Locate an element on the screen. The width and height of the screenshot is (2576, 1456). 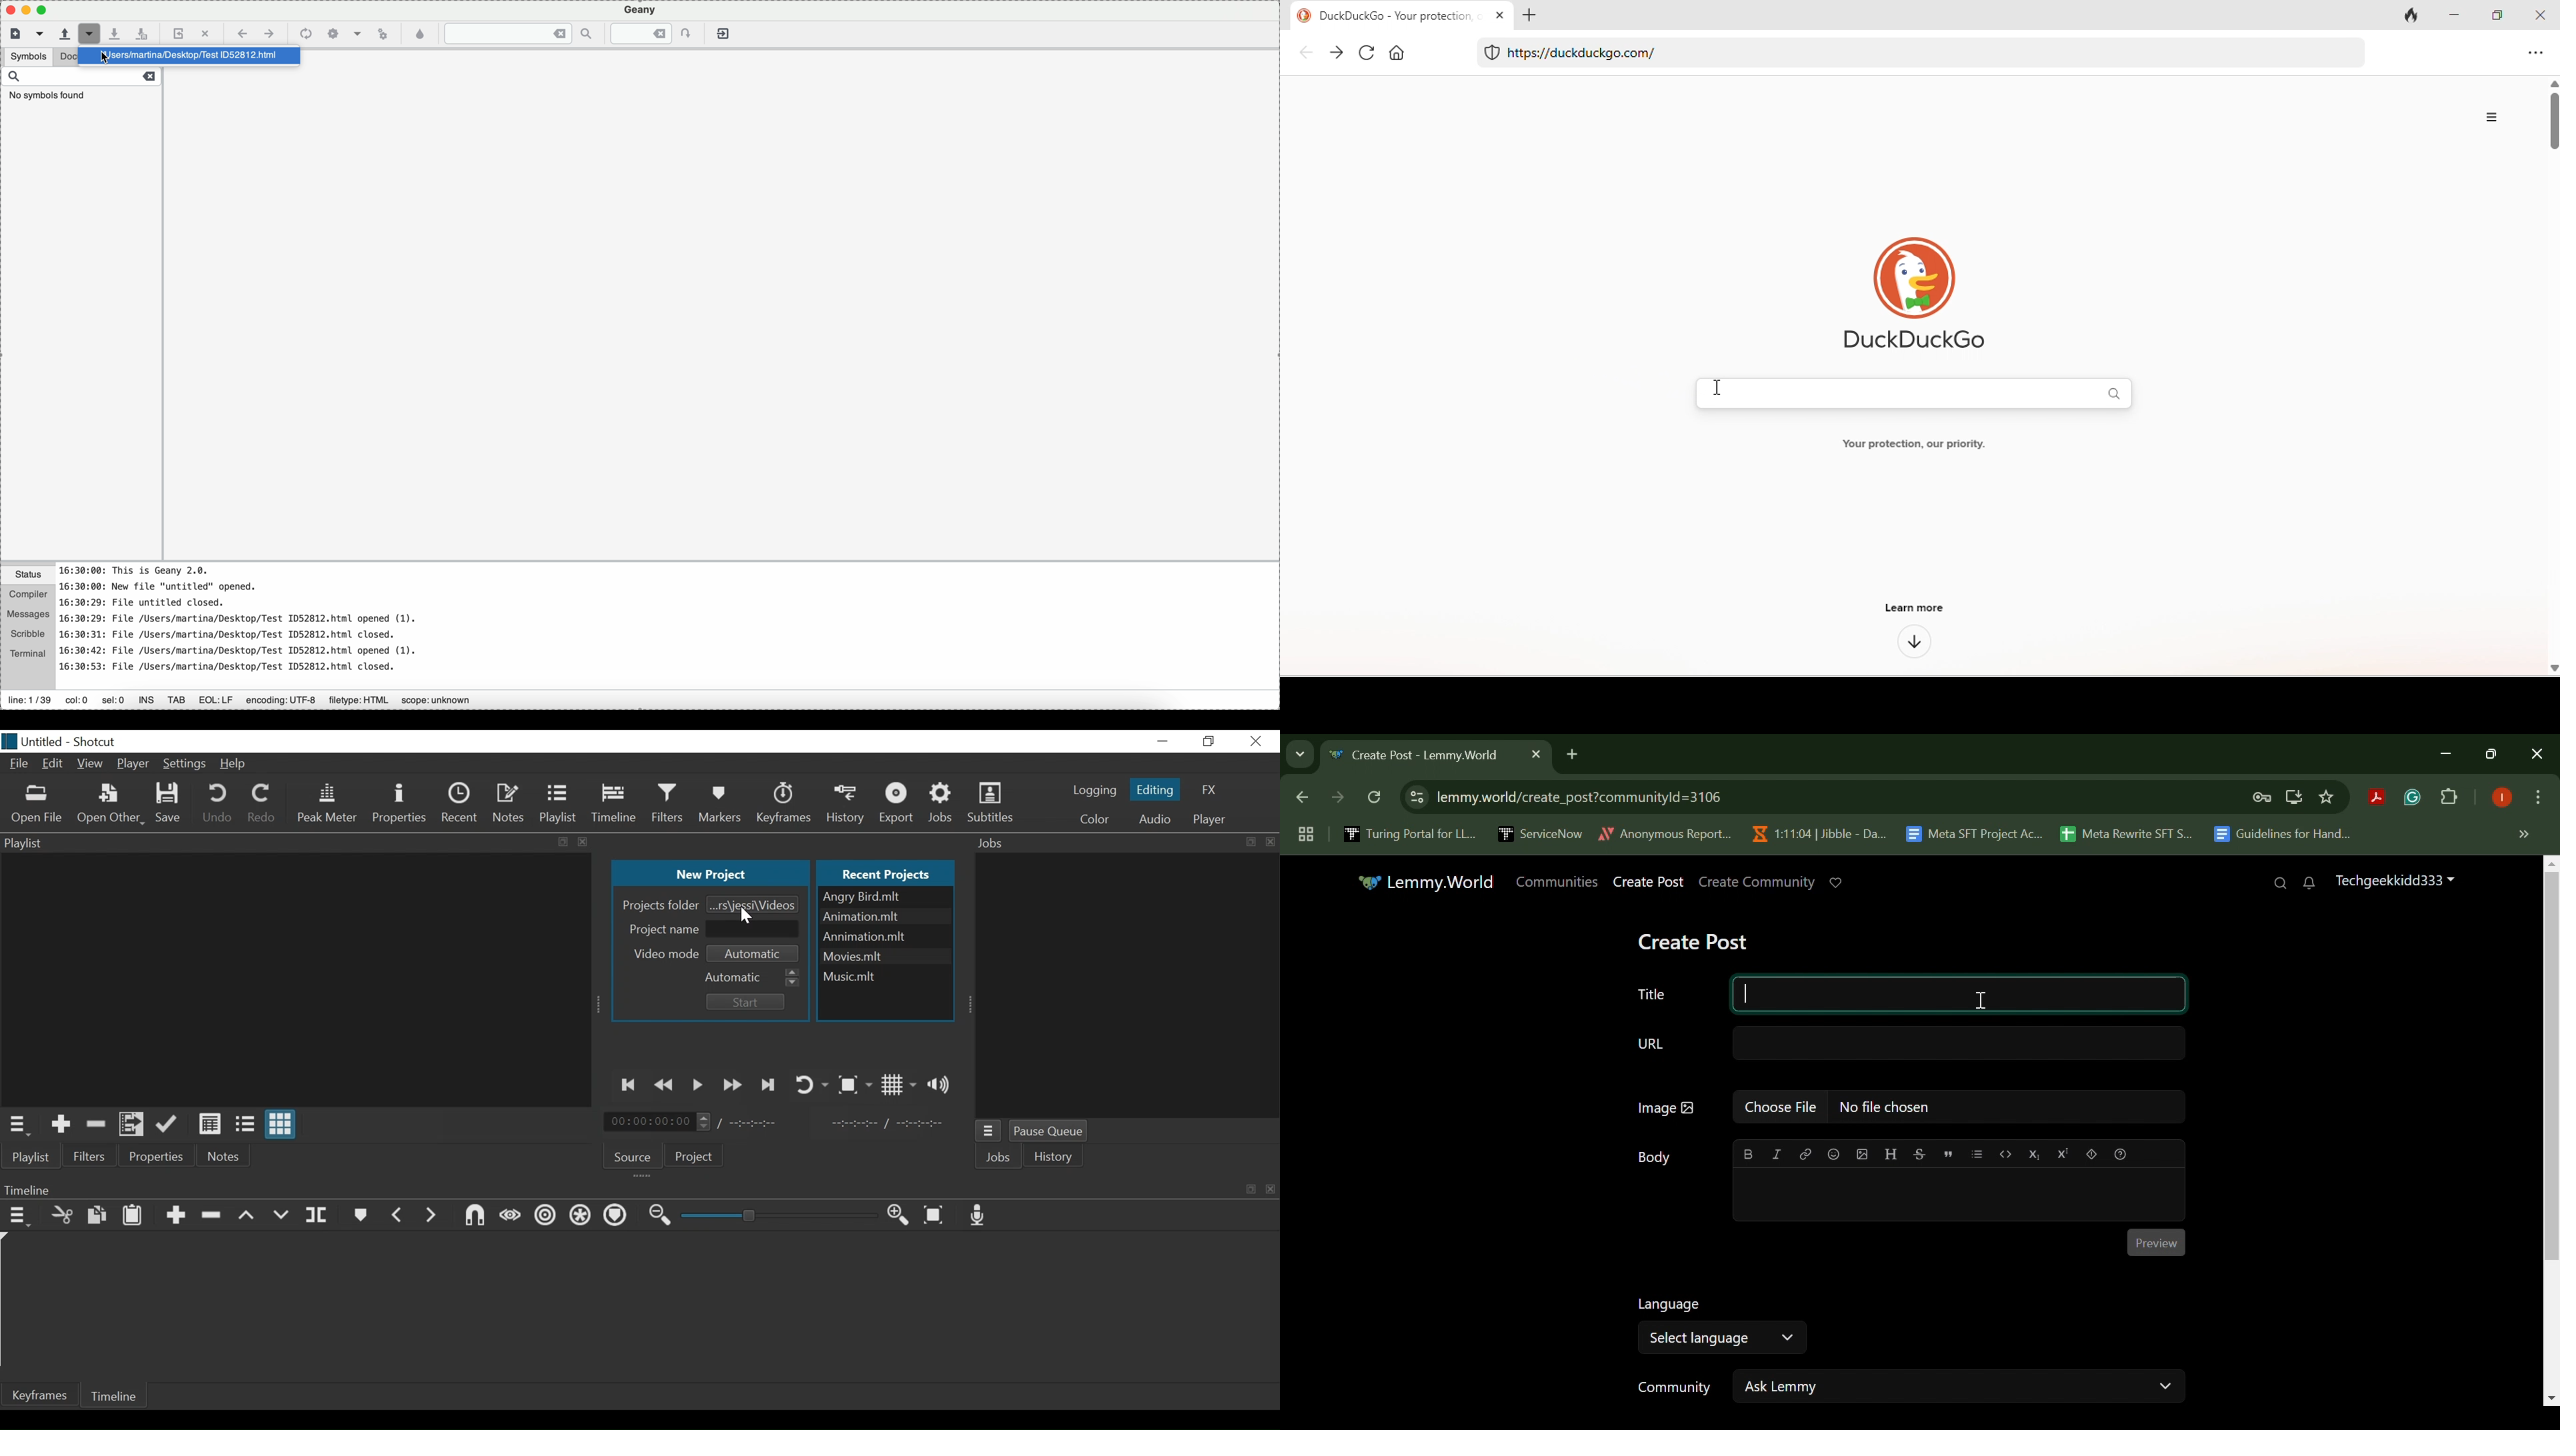
Jobs Panel is located at coordinates (1125, 843).